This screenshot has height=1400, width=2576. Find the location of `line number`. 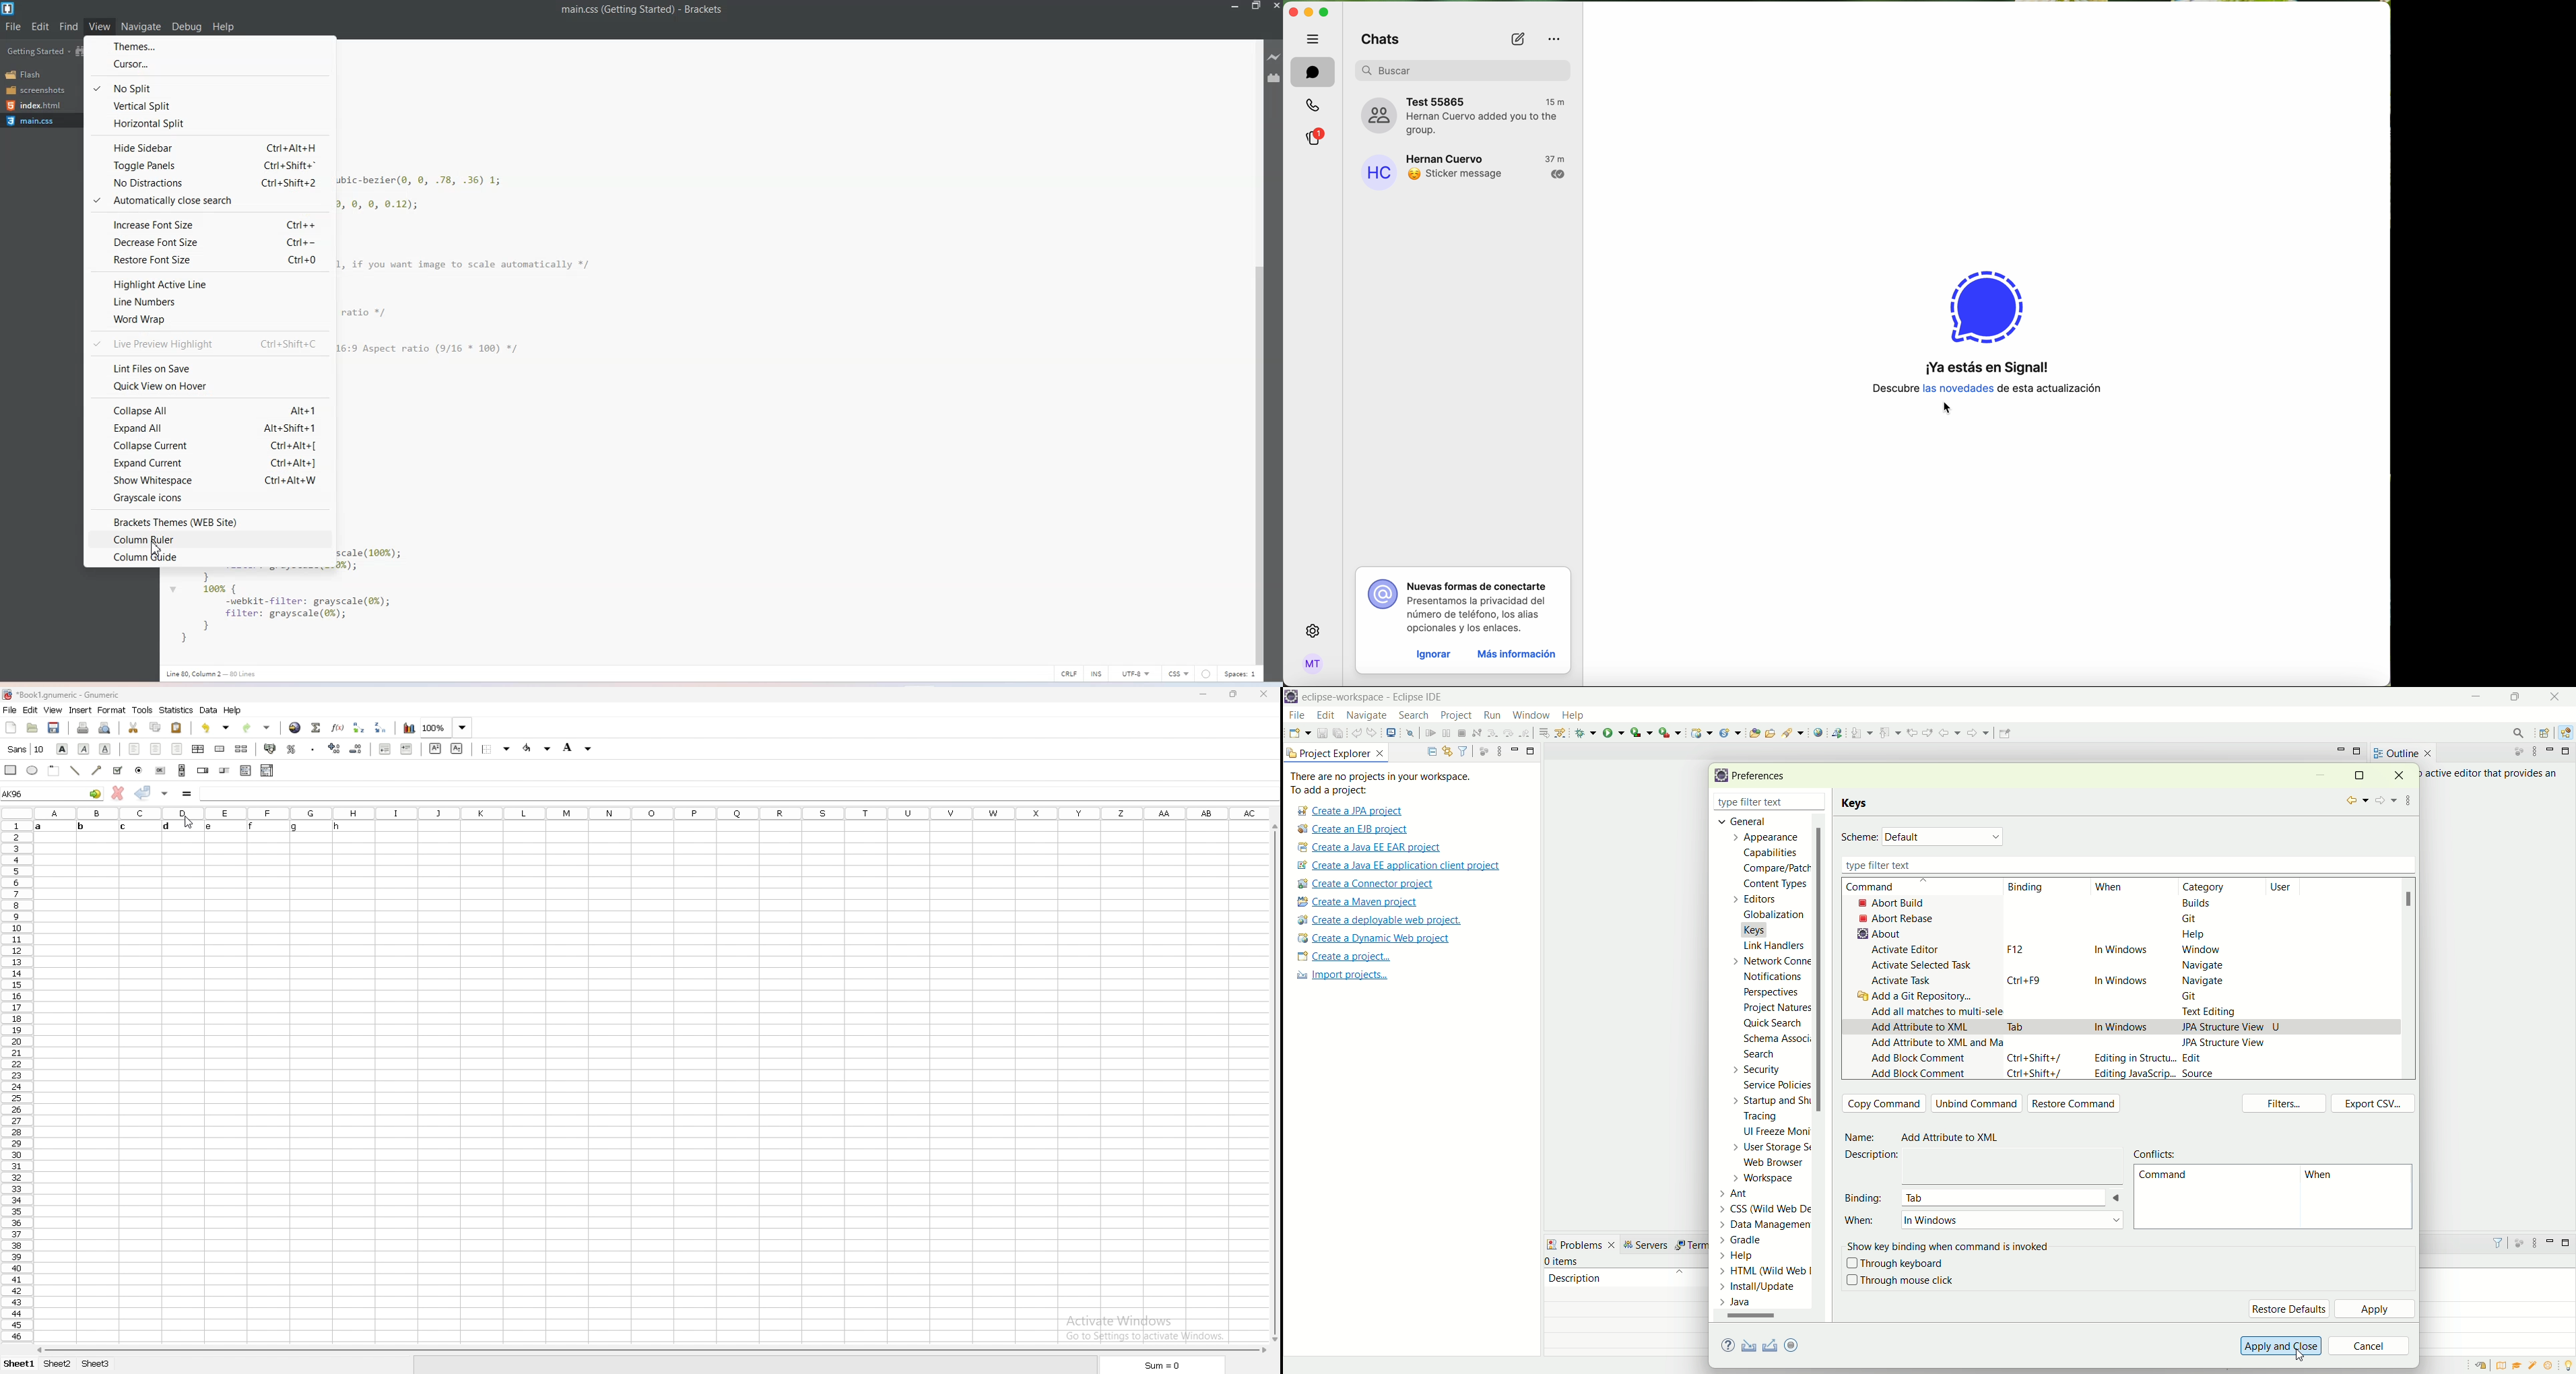

line number is located at coordinates (212, 673).